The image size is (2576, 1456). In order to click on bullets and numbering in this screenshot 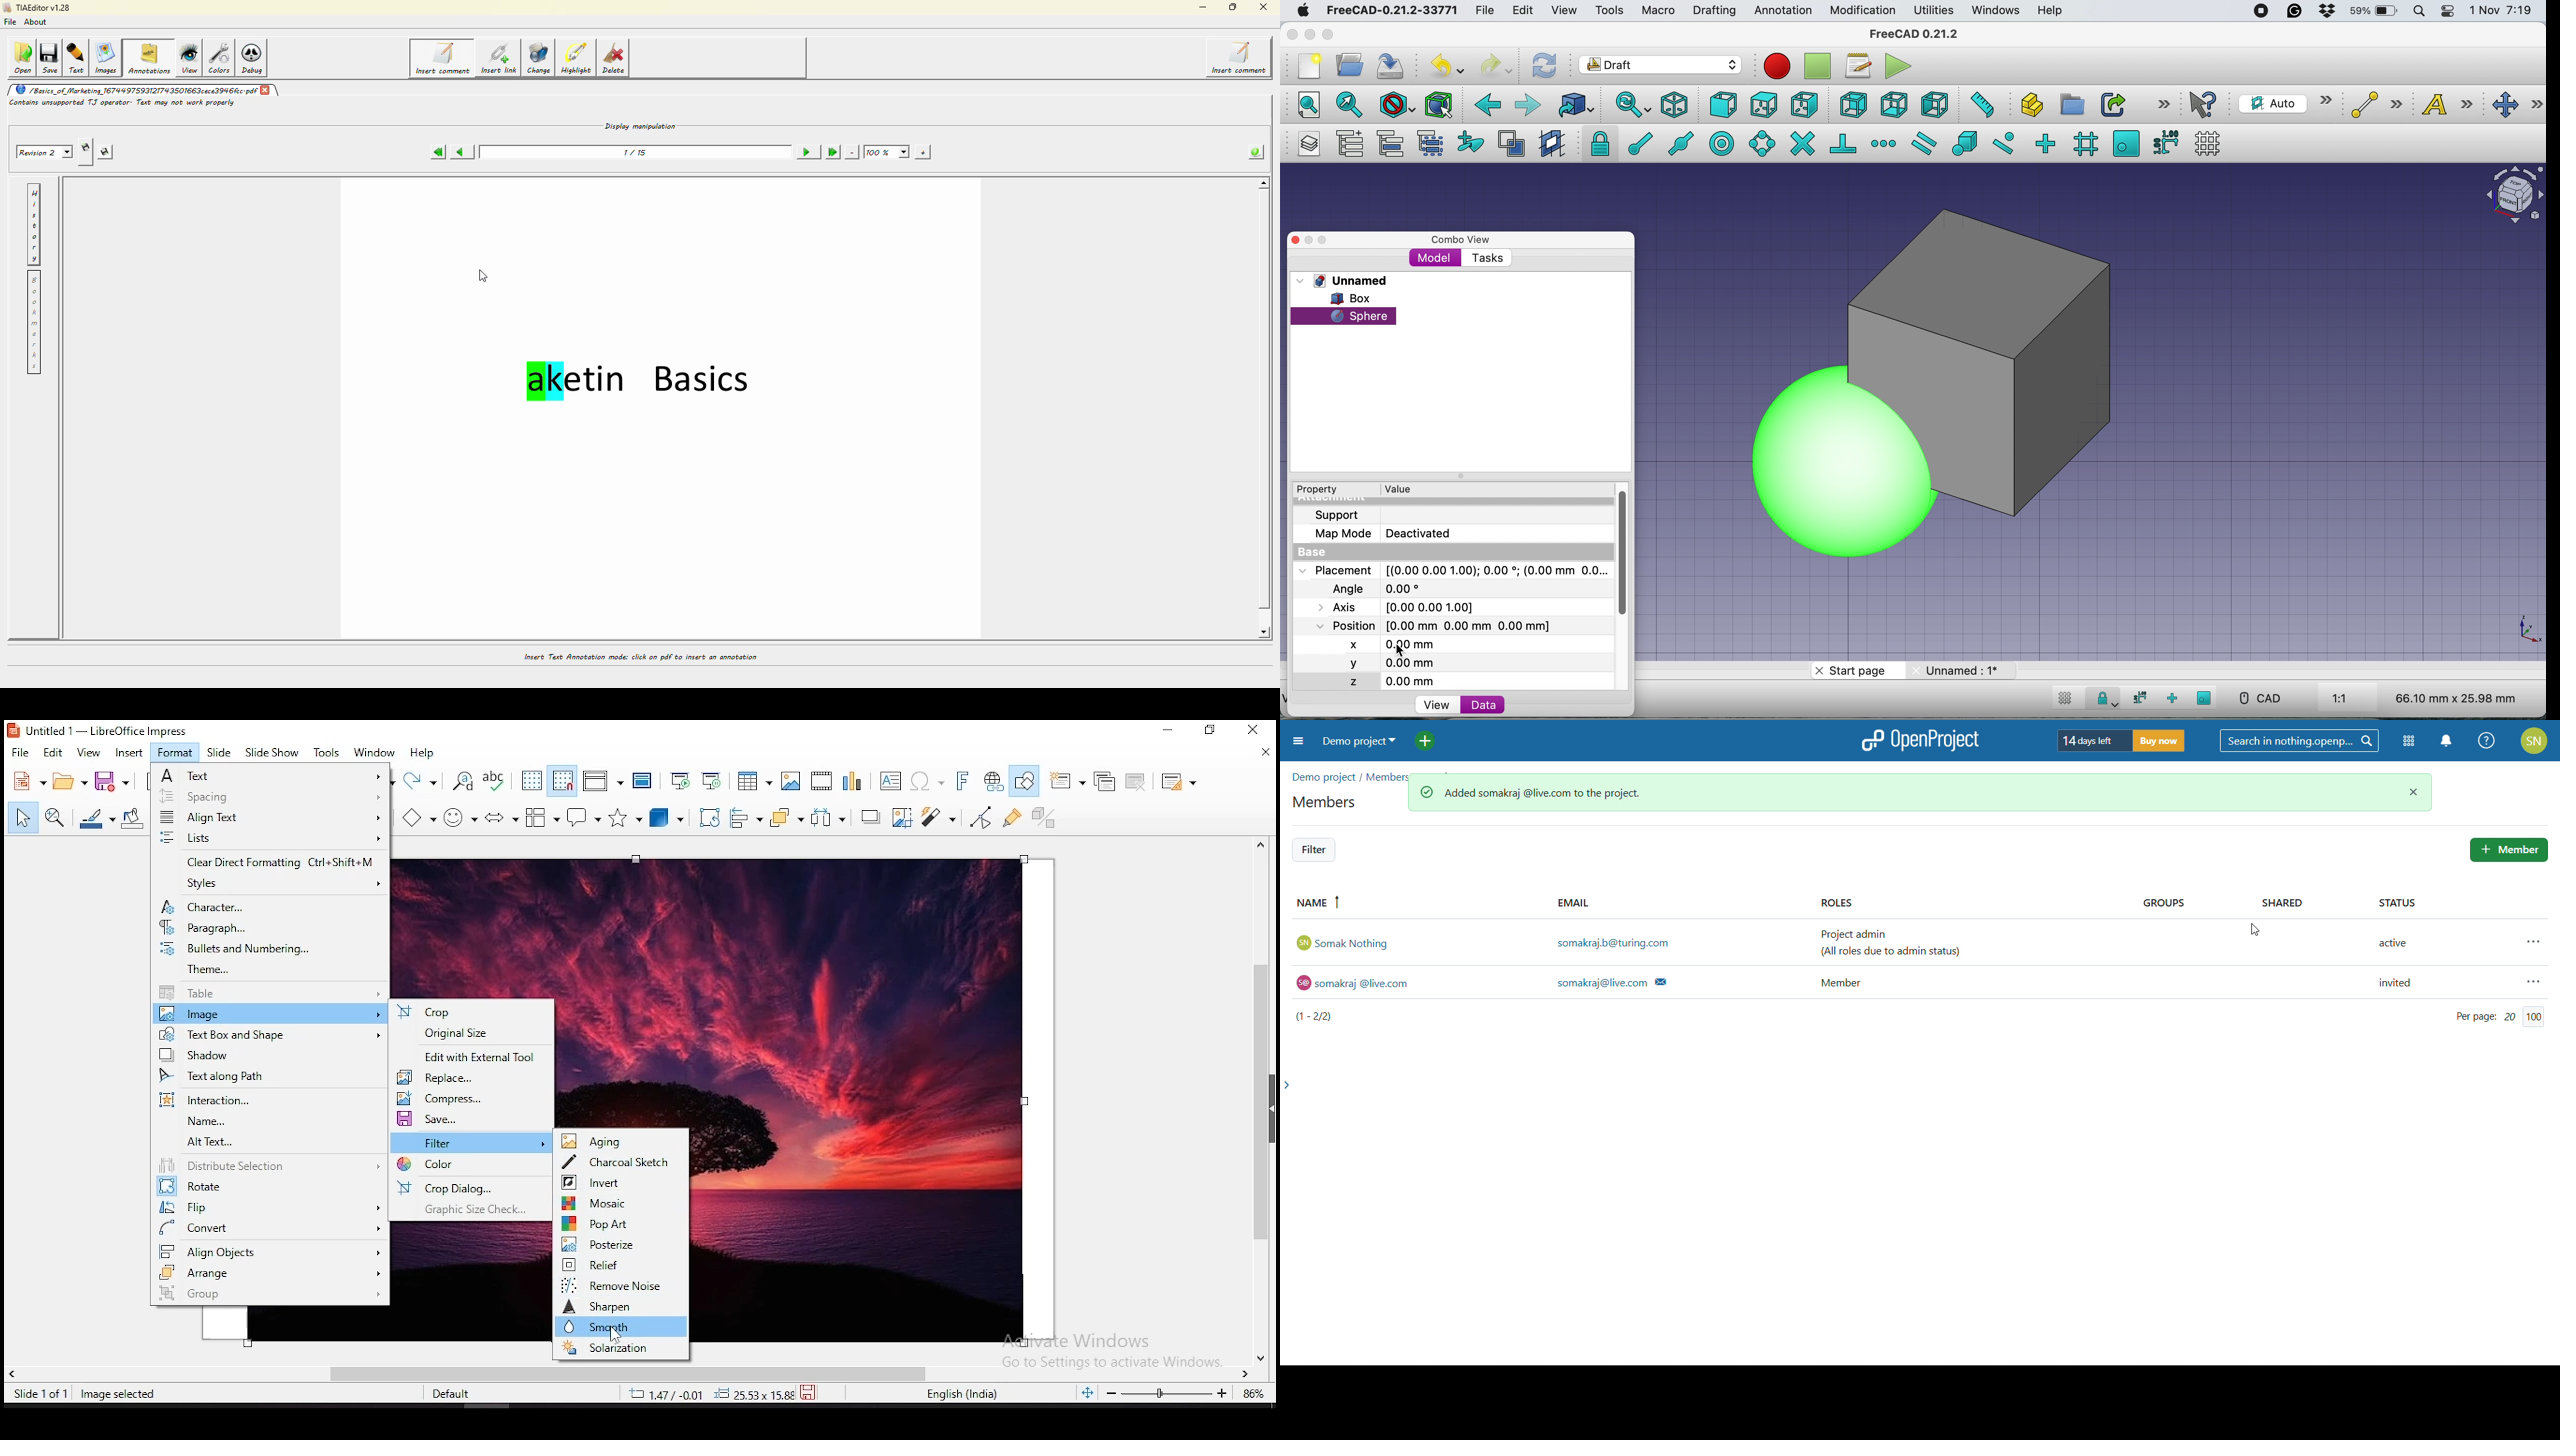, I will do `click(270, 949)`.